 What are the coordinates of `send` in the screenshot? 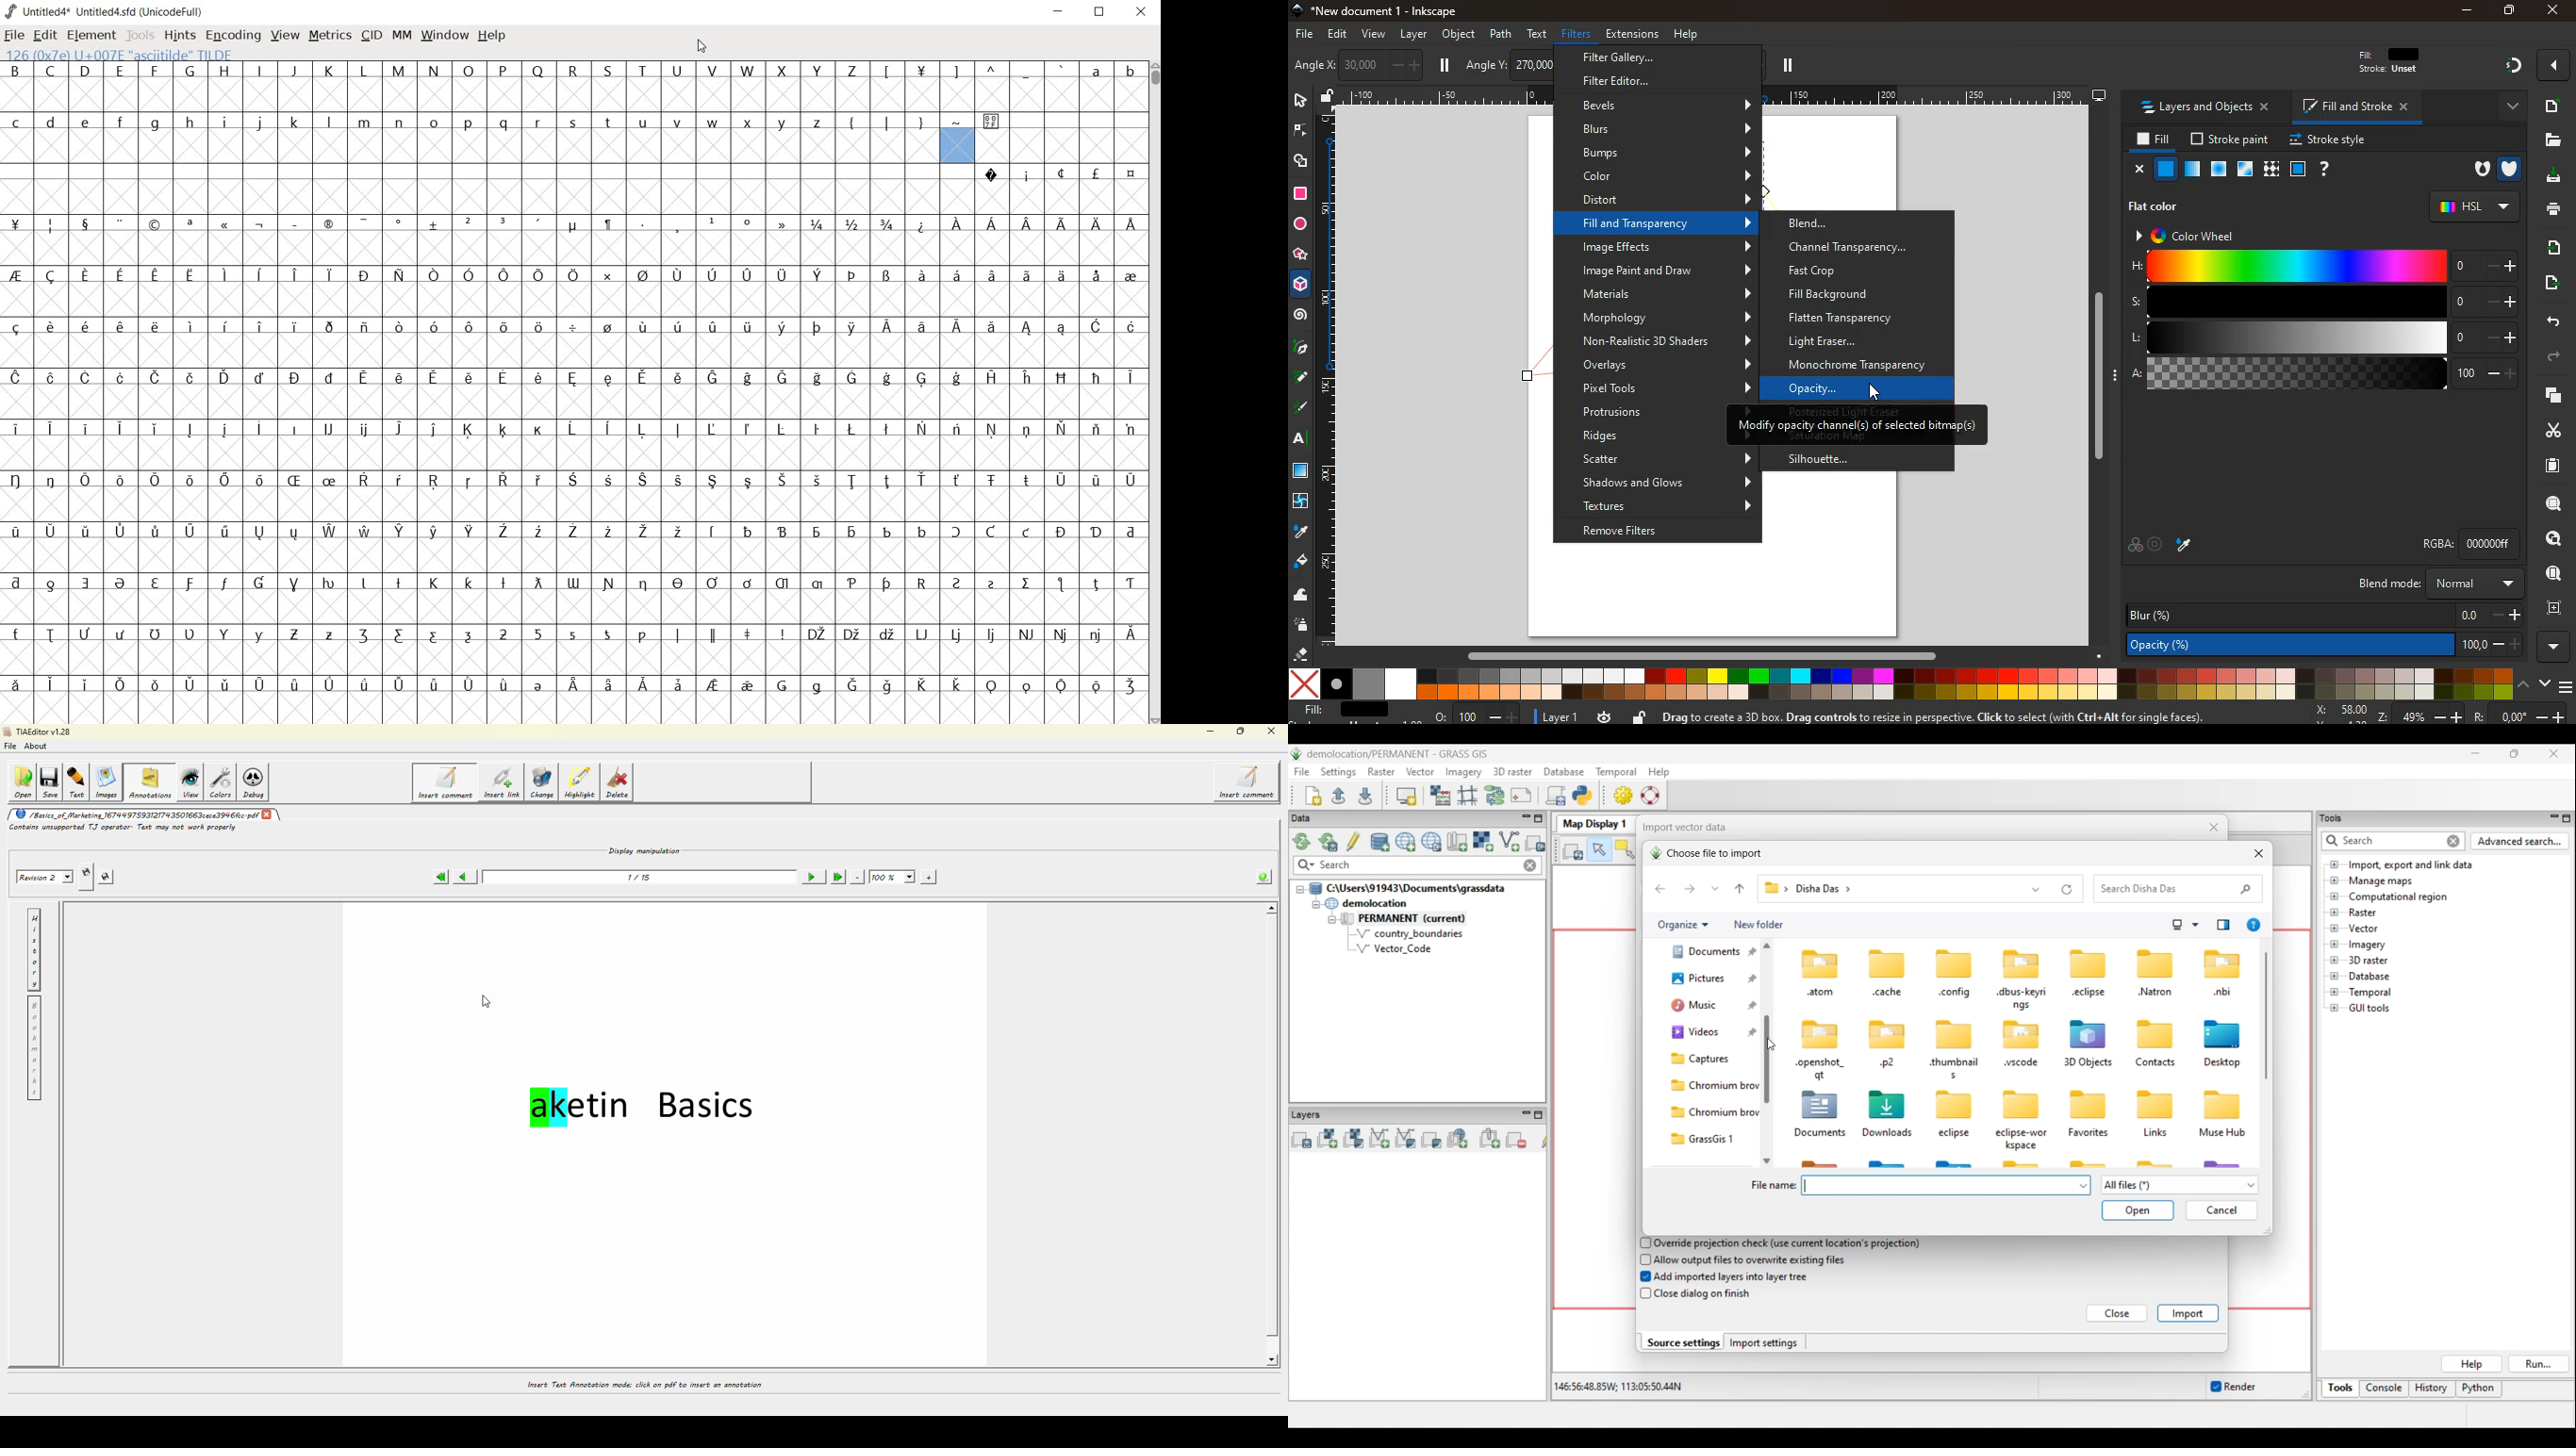 It's located at (2547, 283).